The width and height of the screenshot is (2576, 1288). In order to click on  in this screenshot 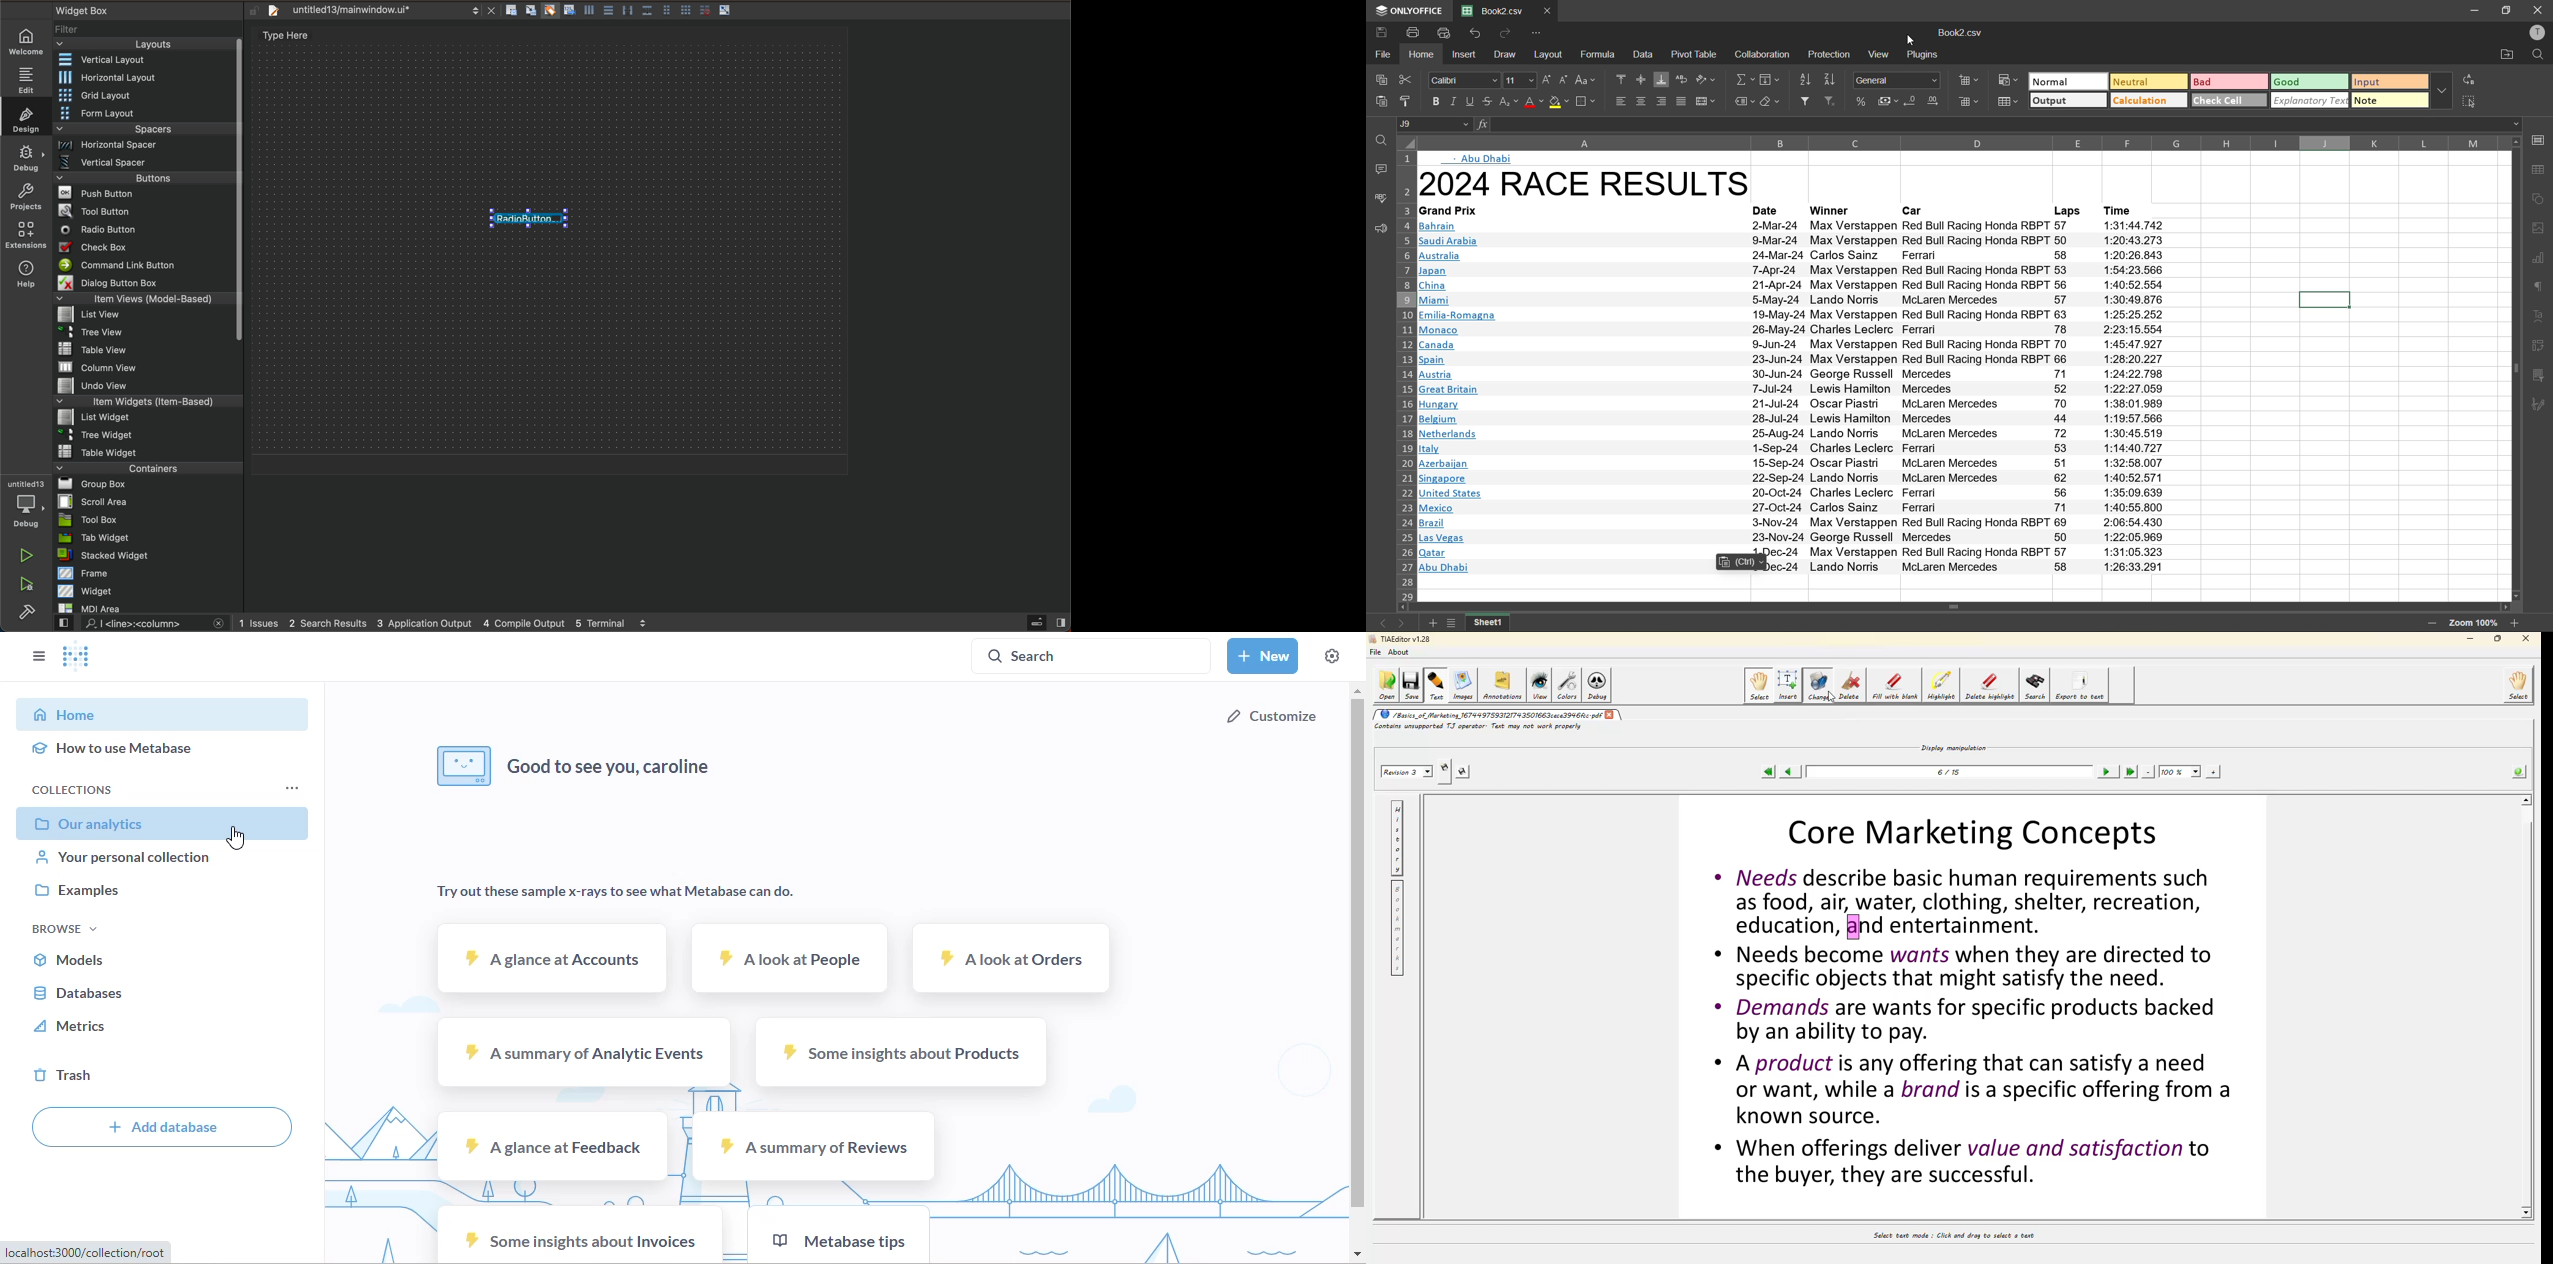, I will do `click(687, 11)`.